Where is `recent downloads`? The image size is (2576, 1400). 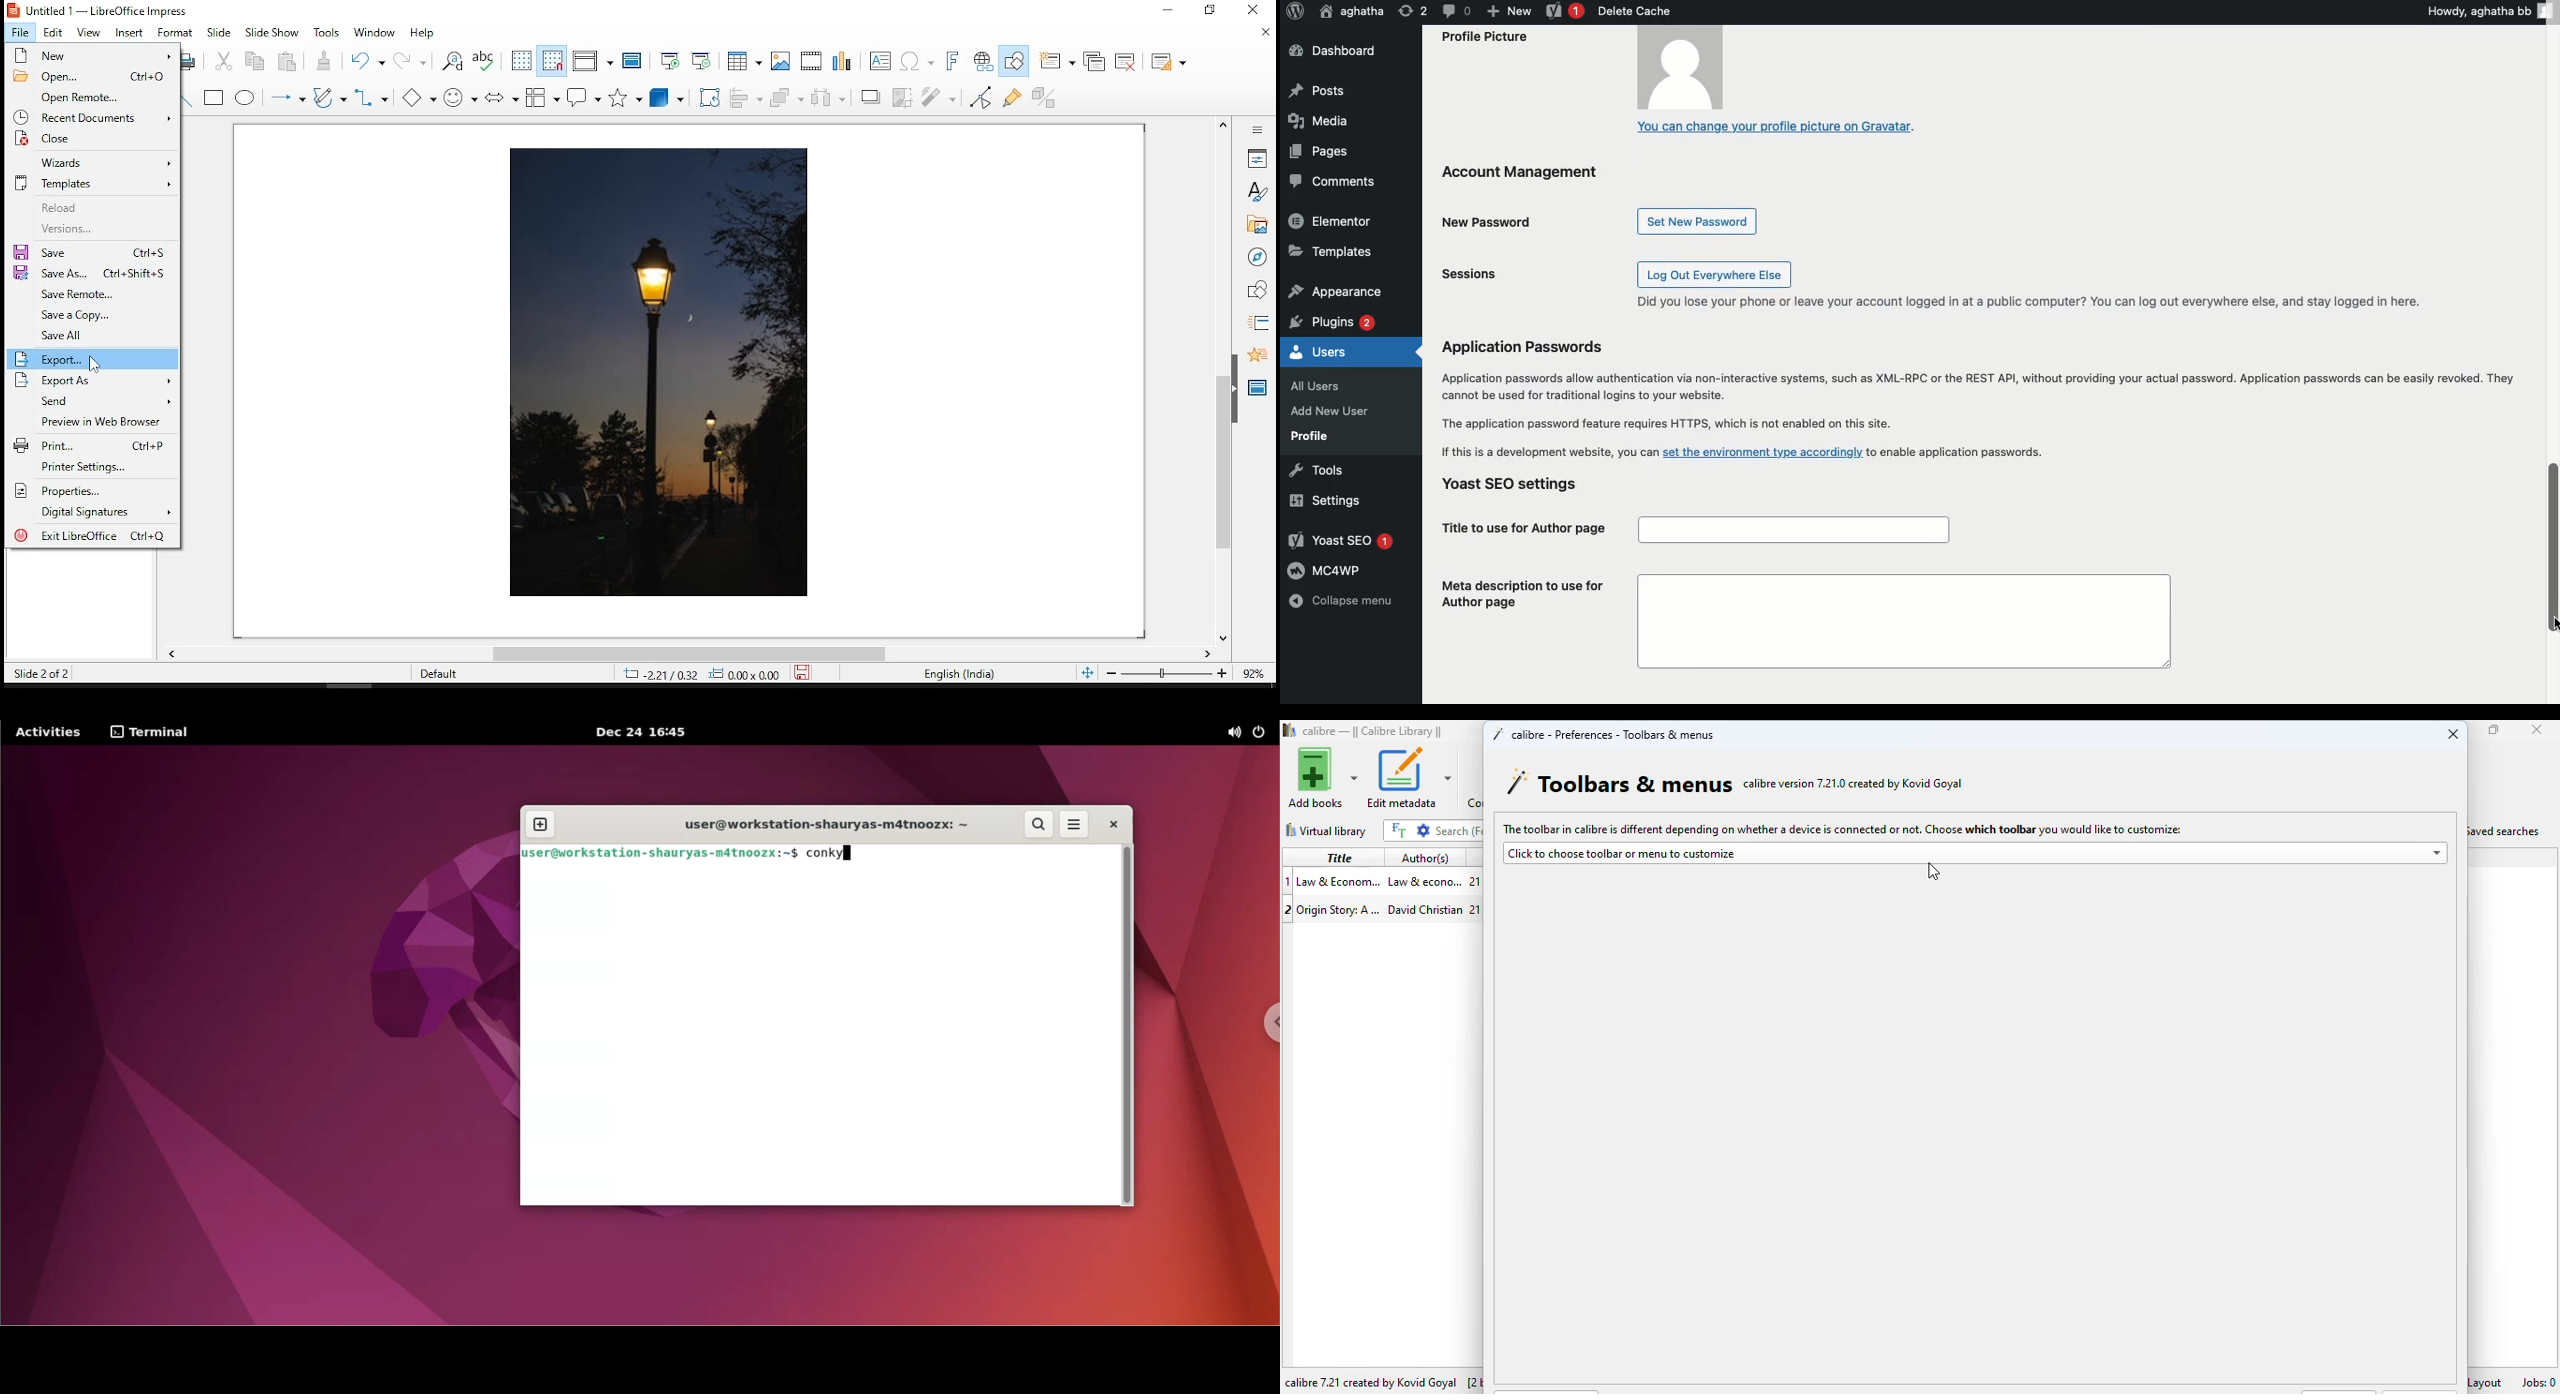
recent downloads is located at coordinates (93, 117).